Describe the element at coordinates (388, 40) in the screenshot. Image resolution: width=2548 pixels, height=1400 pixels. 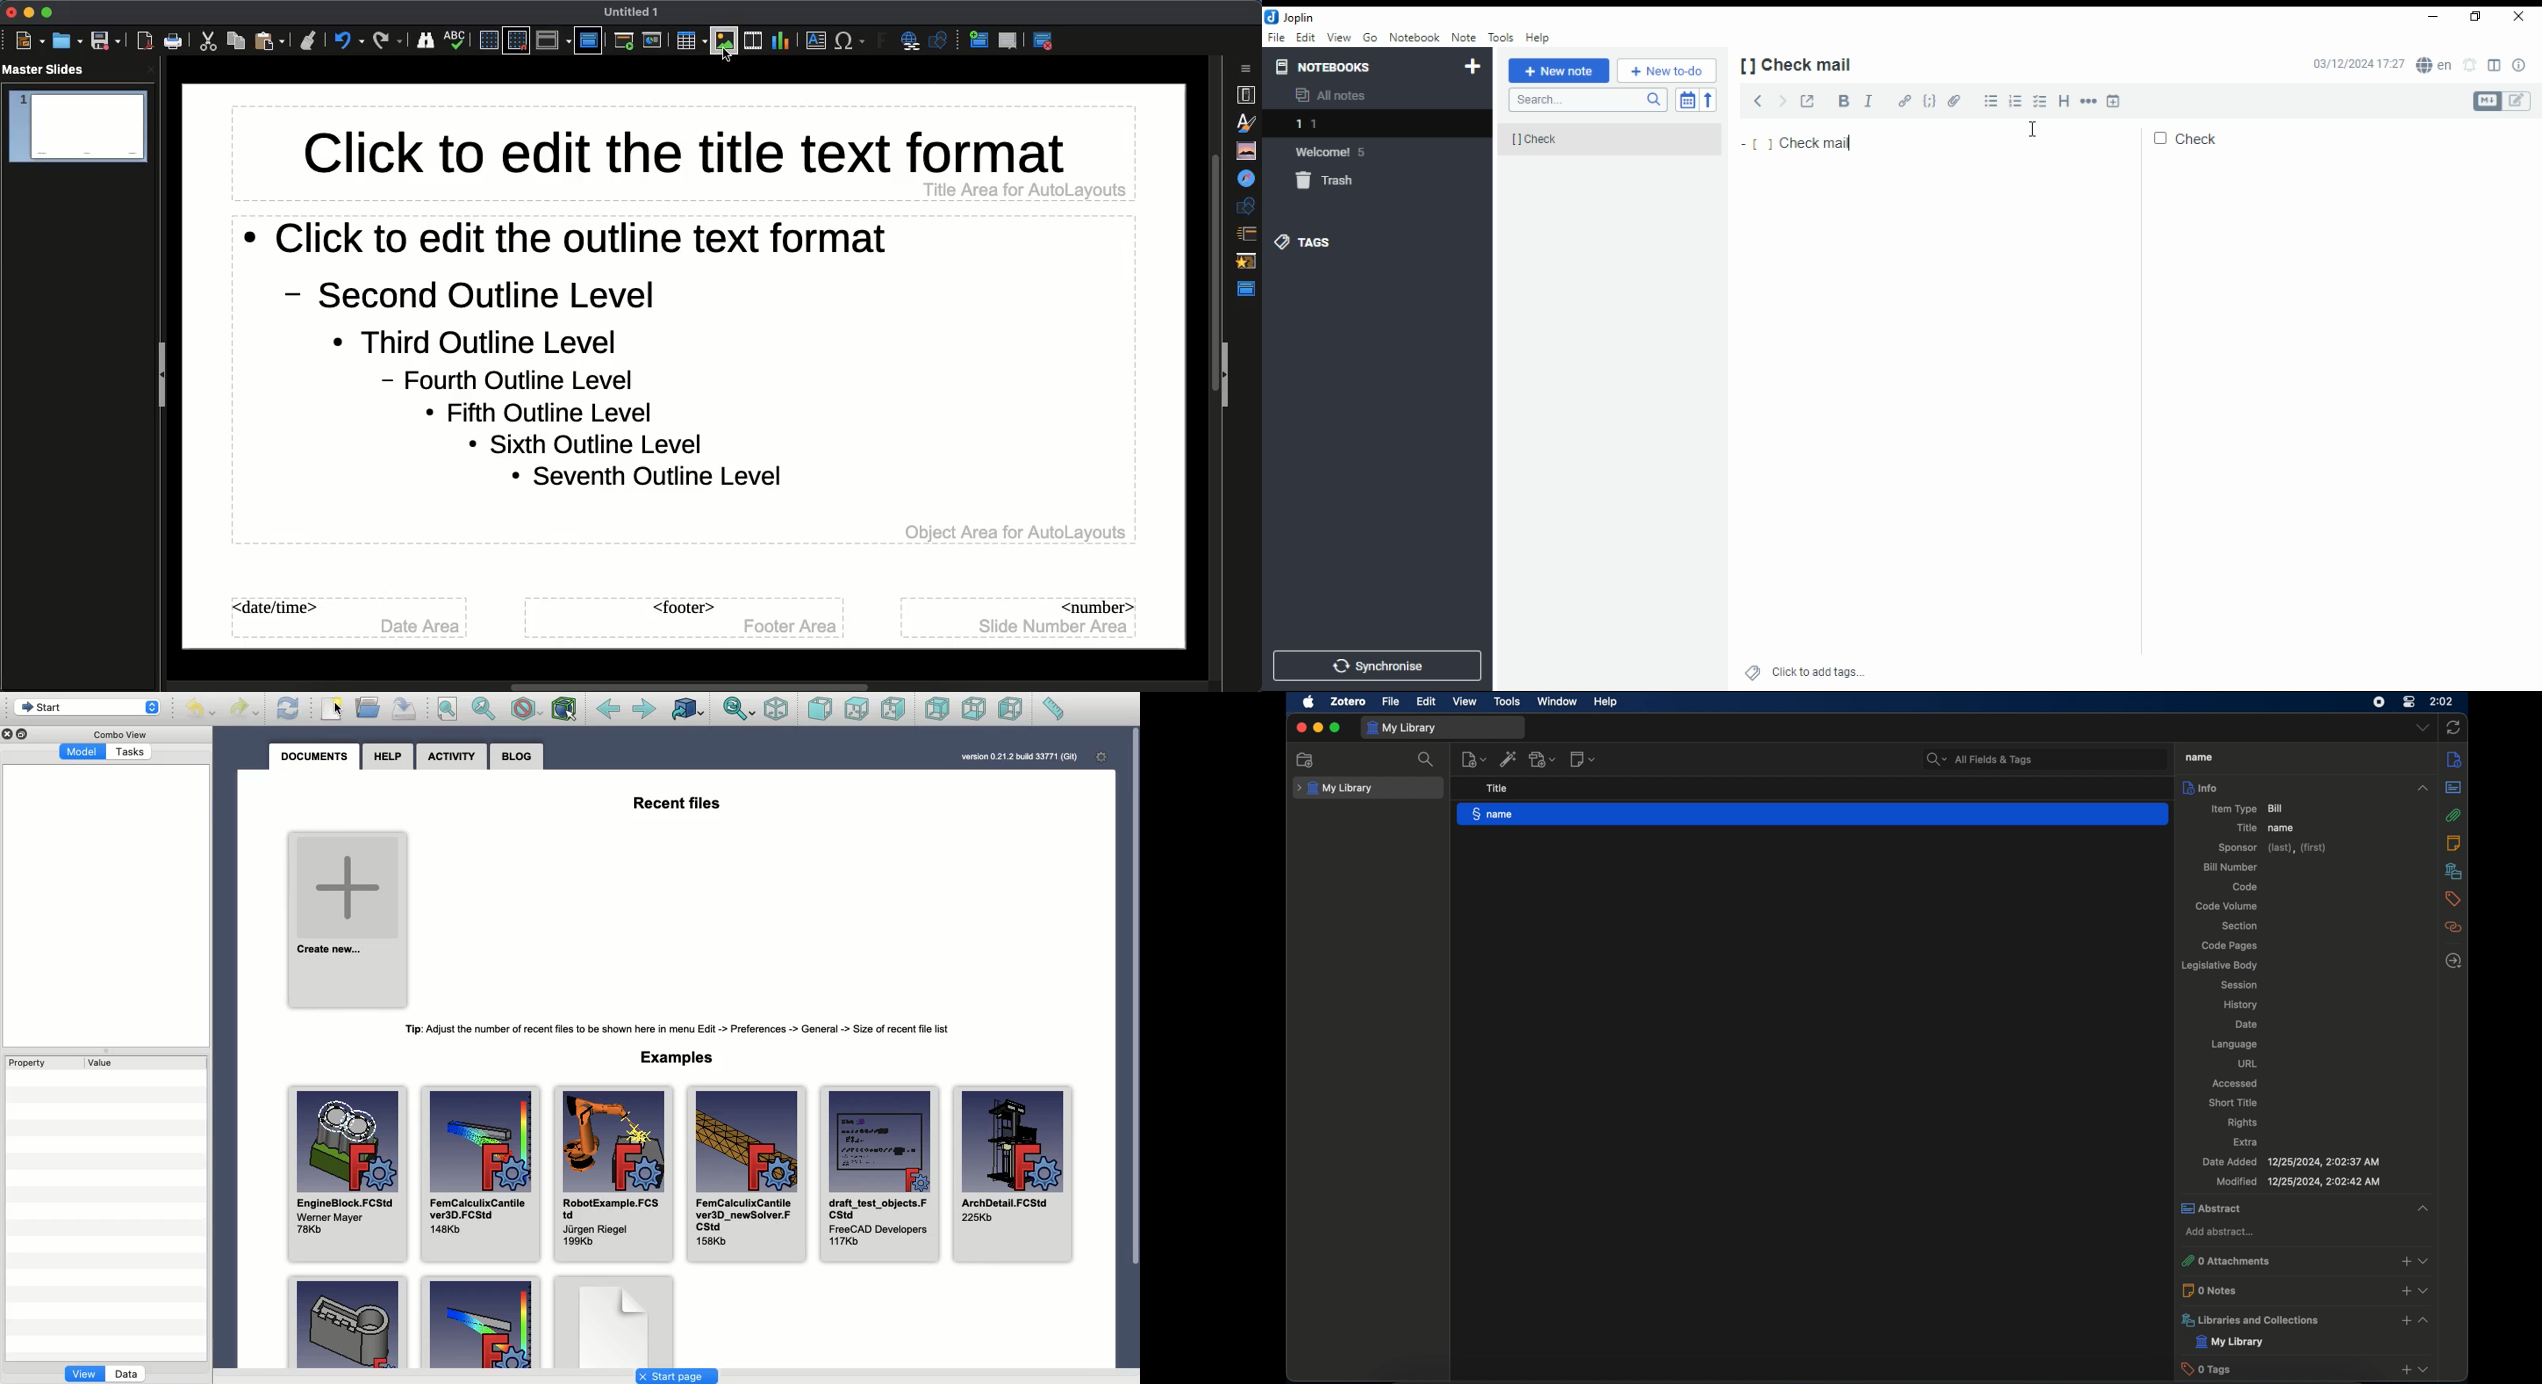
I see `Redo` at that location.